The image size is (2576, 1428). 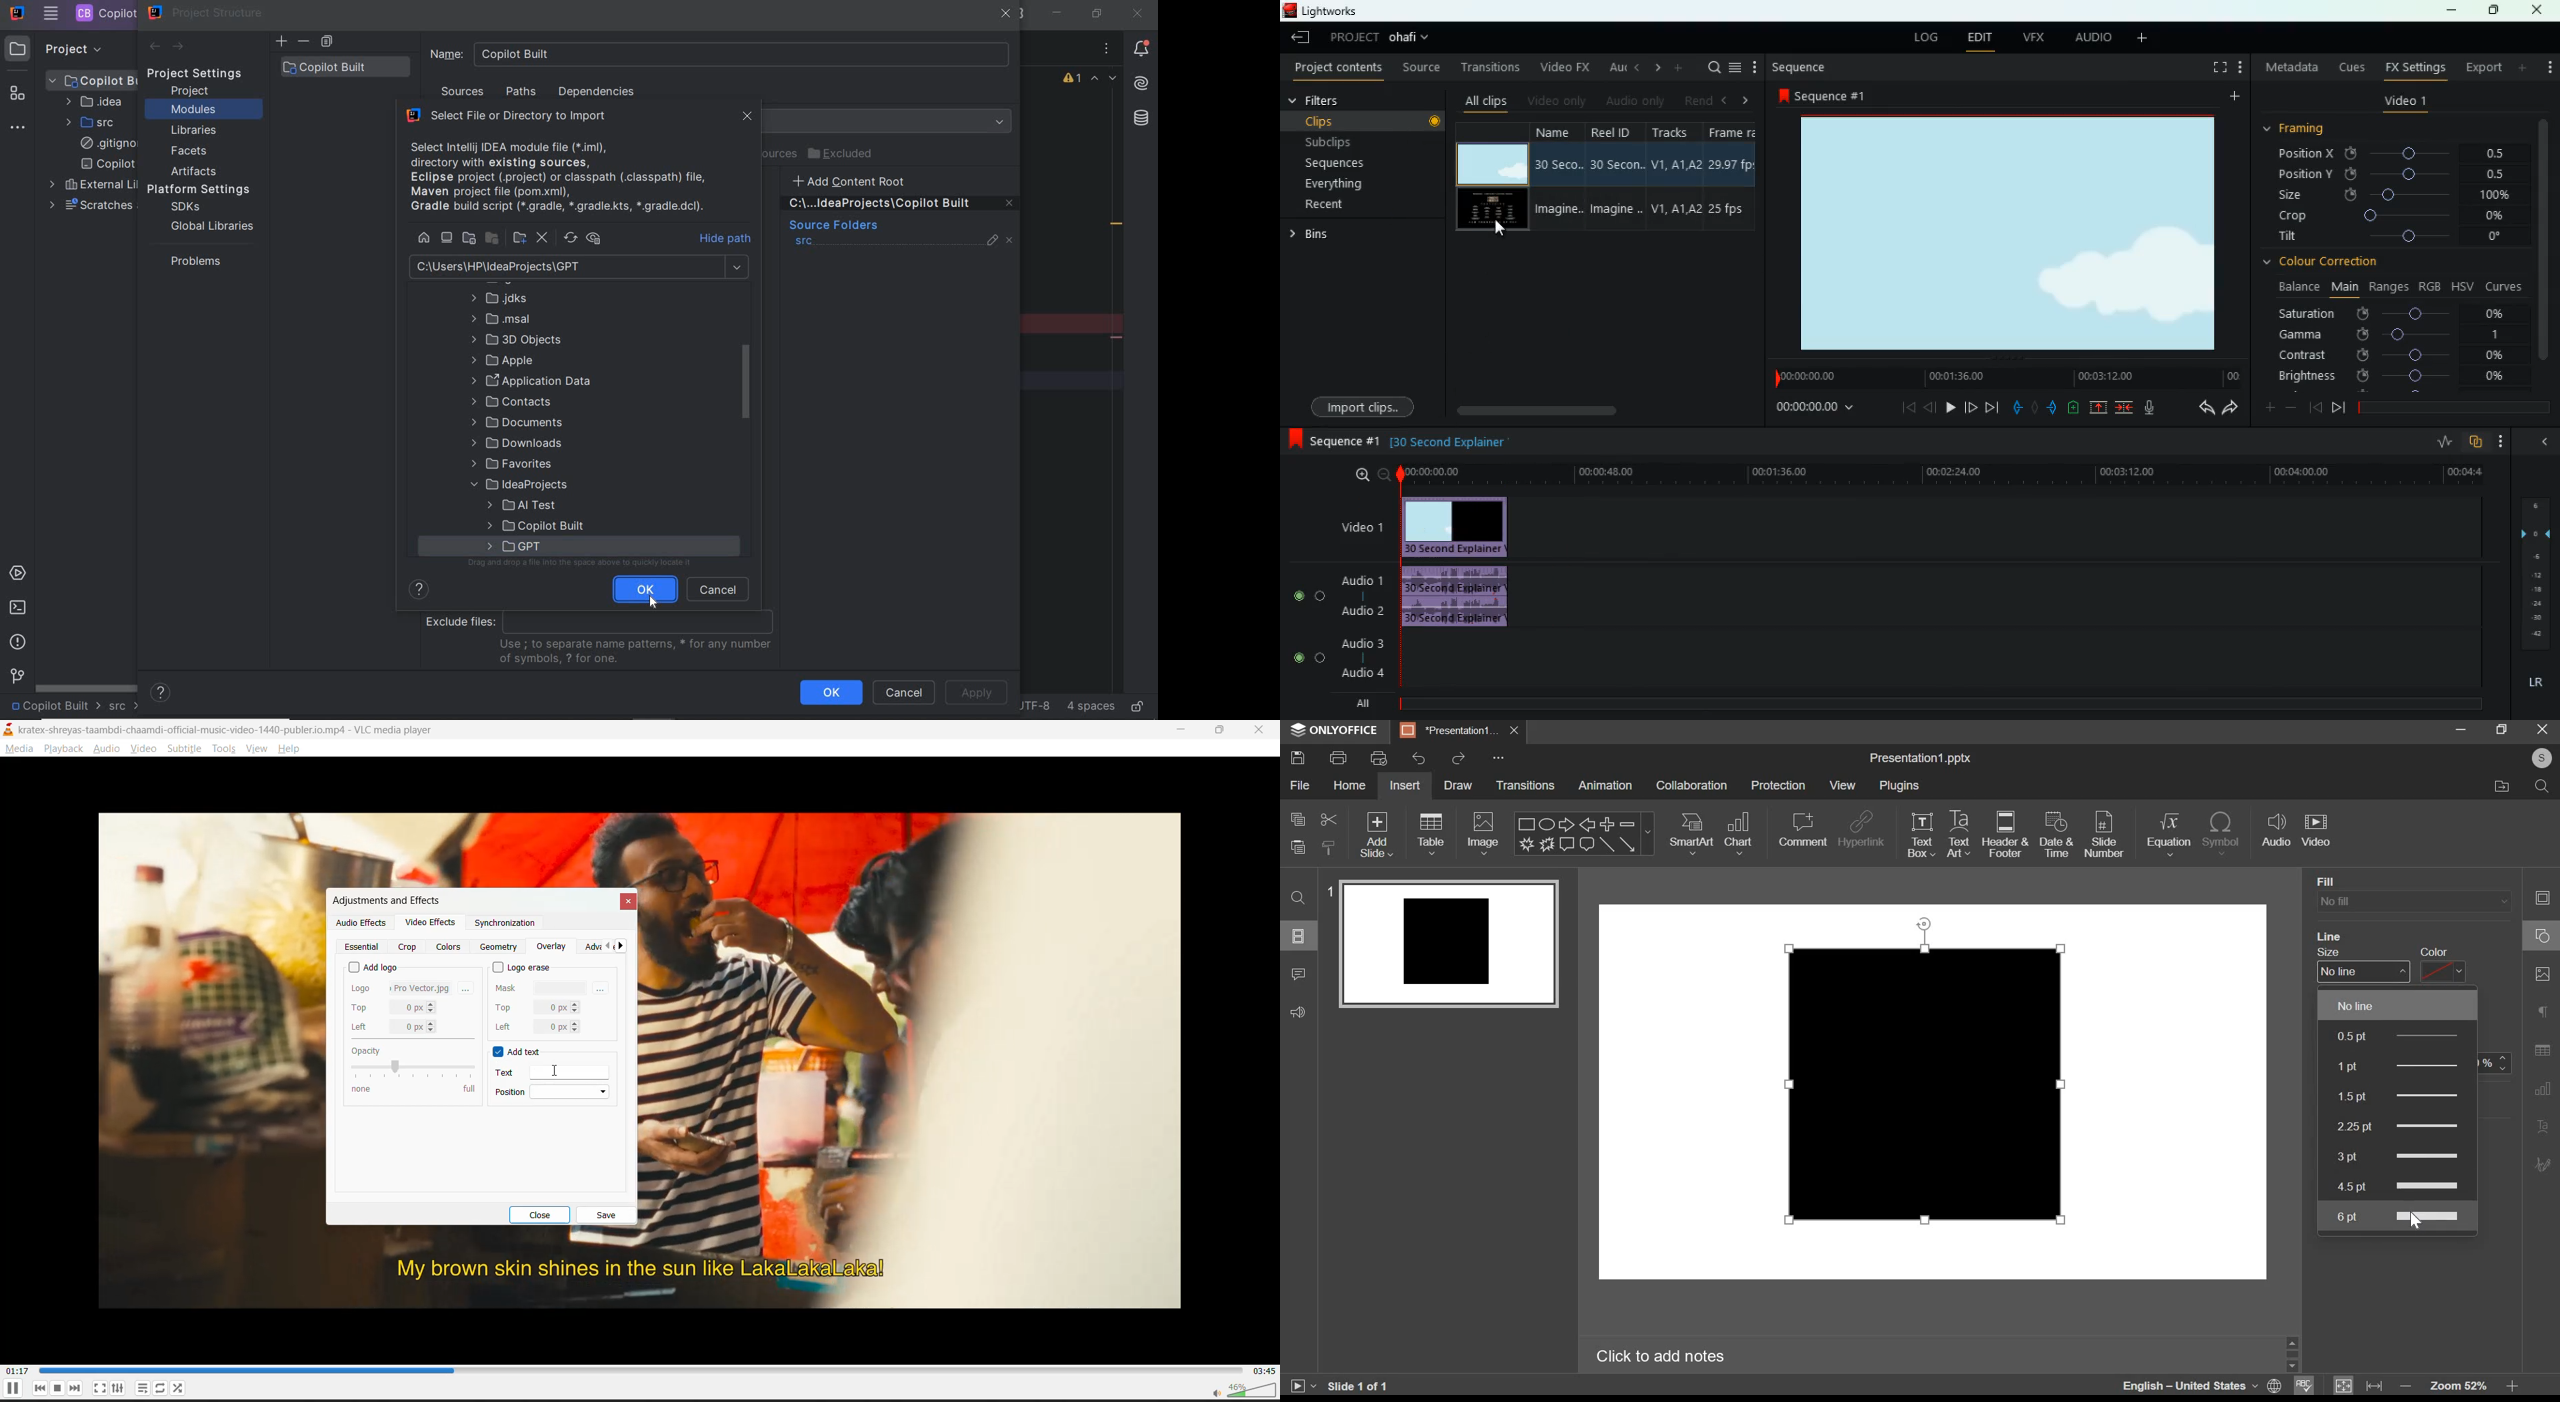 What do you see at coordinates (1327, 847) in the screenshot?
I see `paste` at bounding box center [1327, 847].